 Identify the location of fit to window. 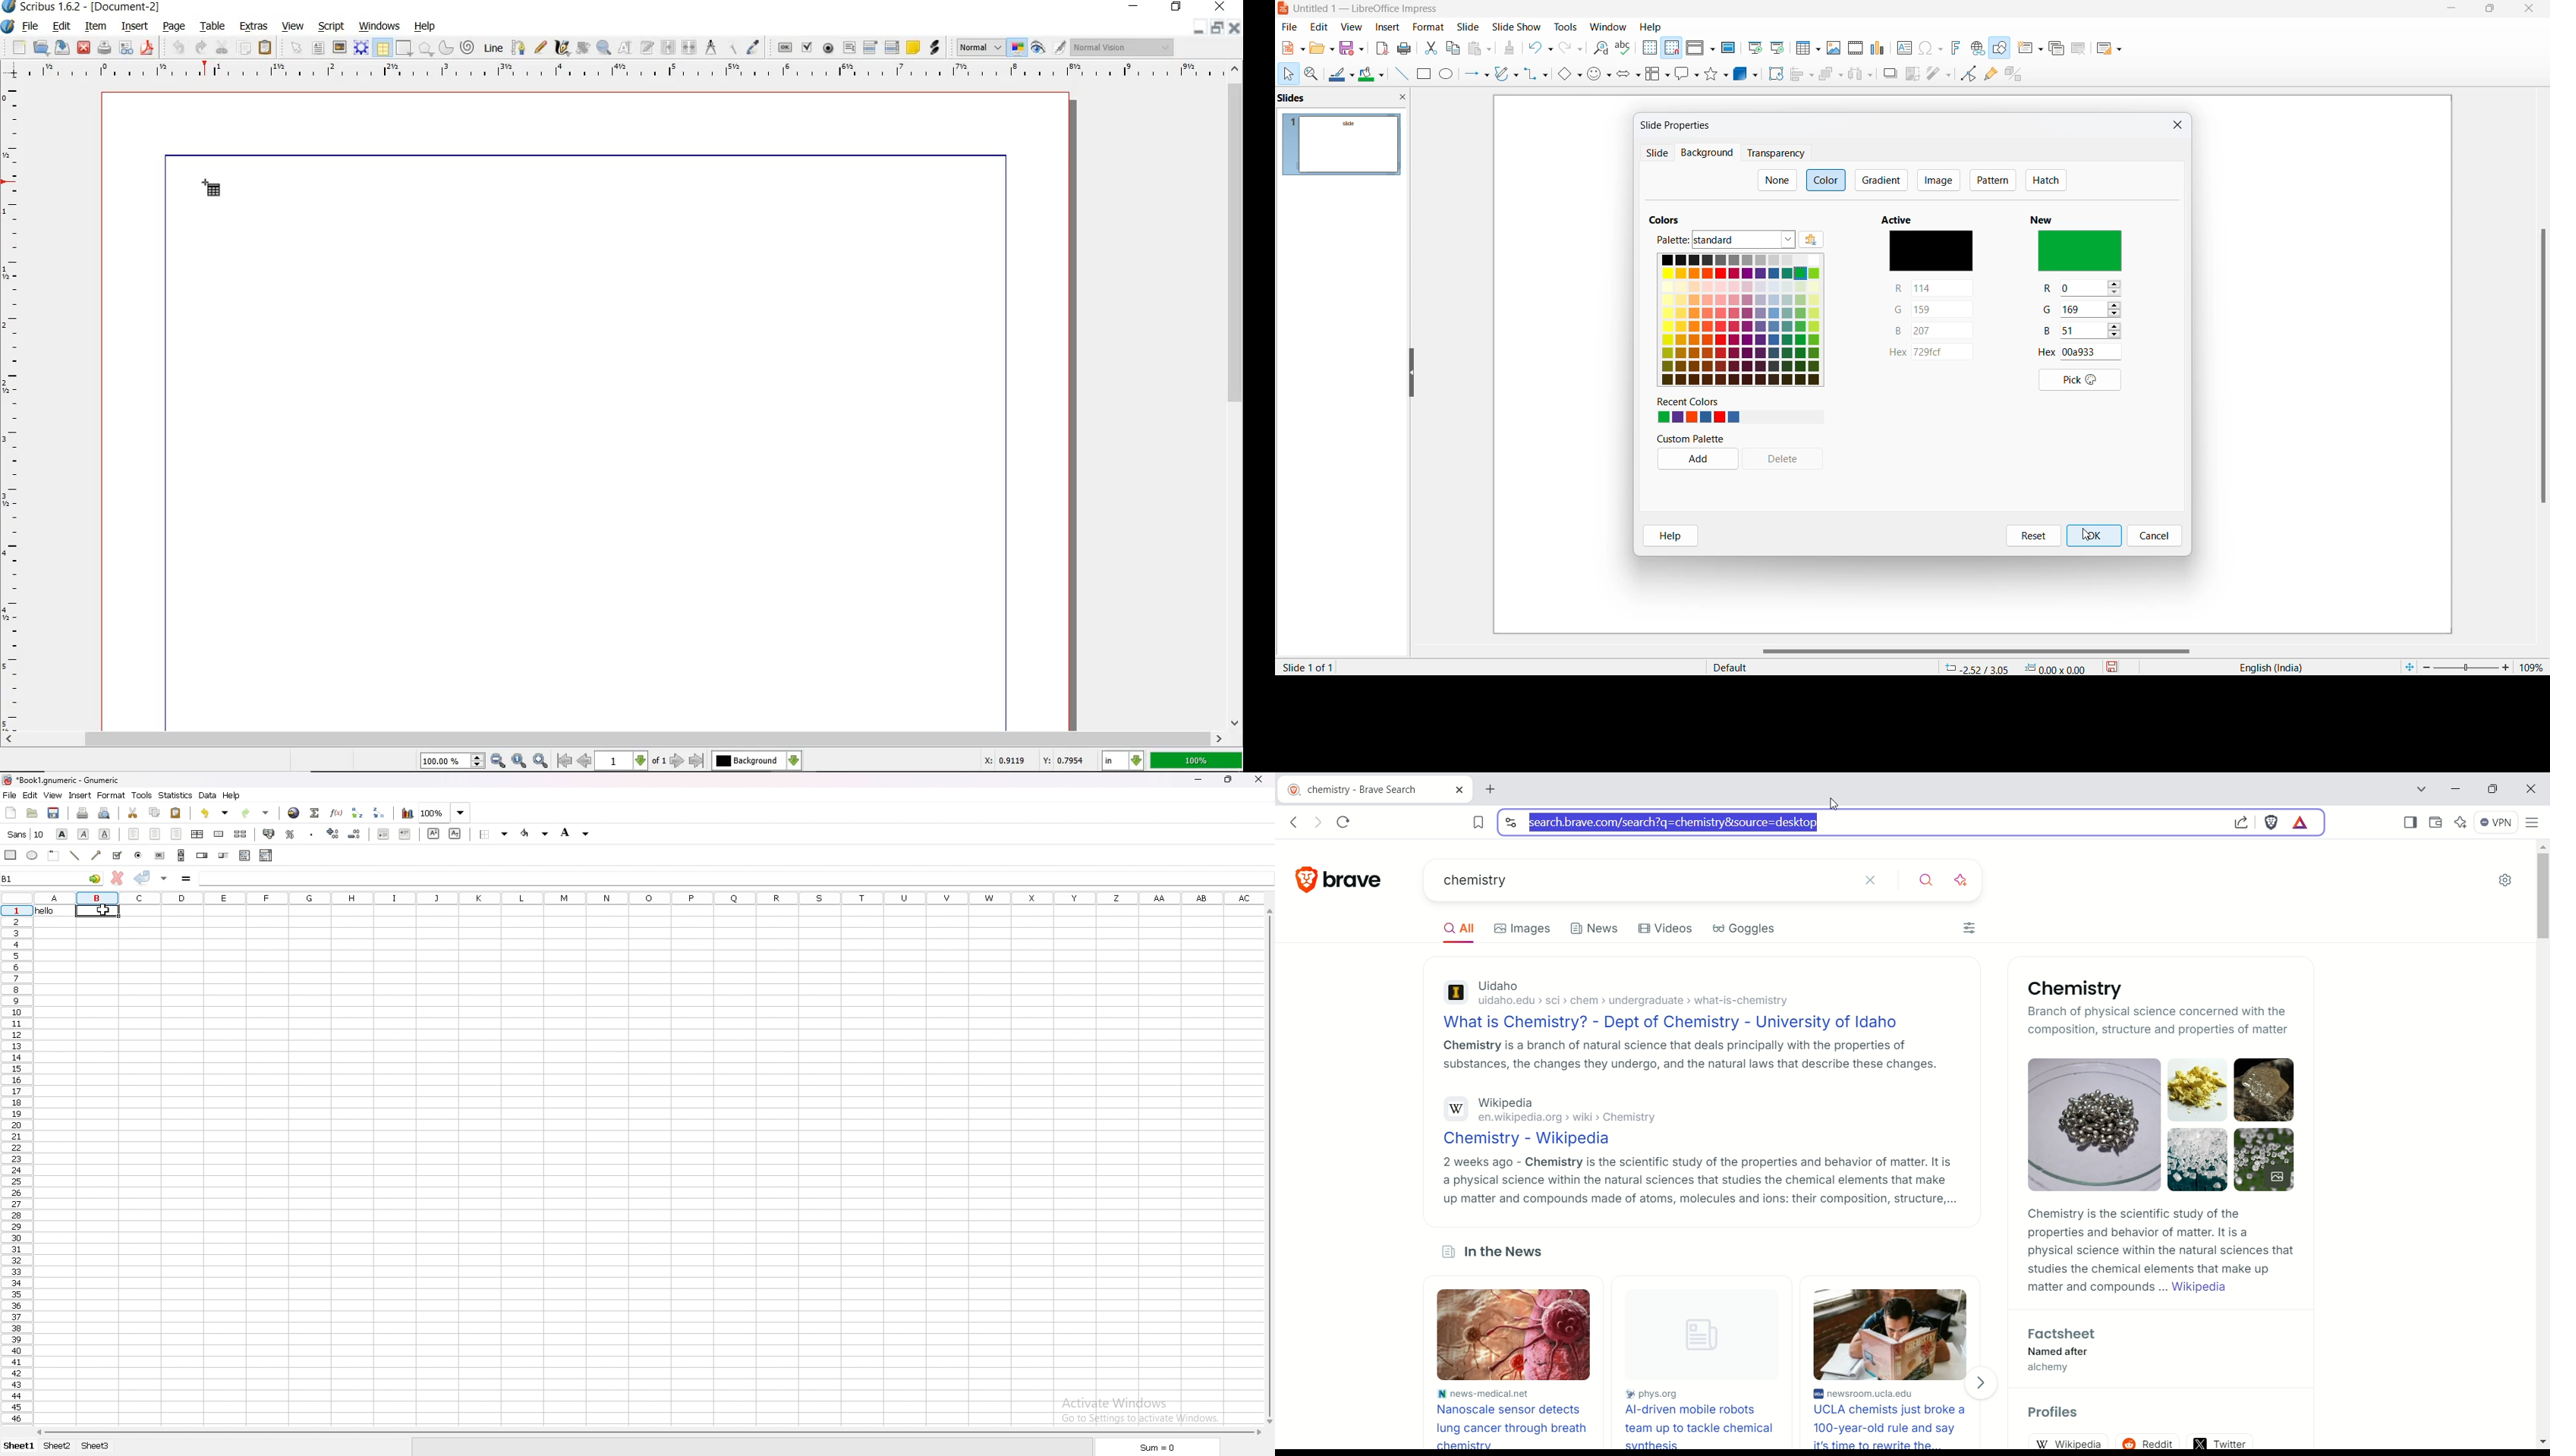
(2409, 666).